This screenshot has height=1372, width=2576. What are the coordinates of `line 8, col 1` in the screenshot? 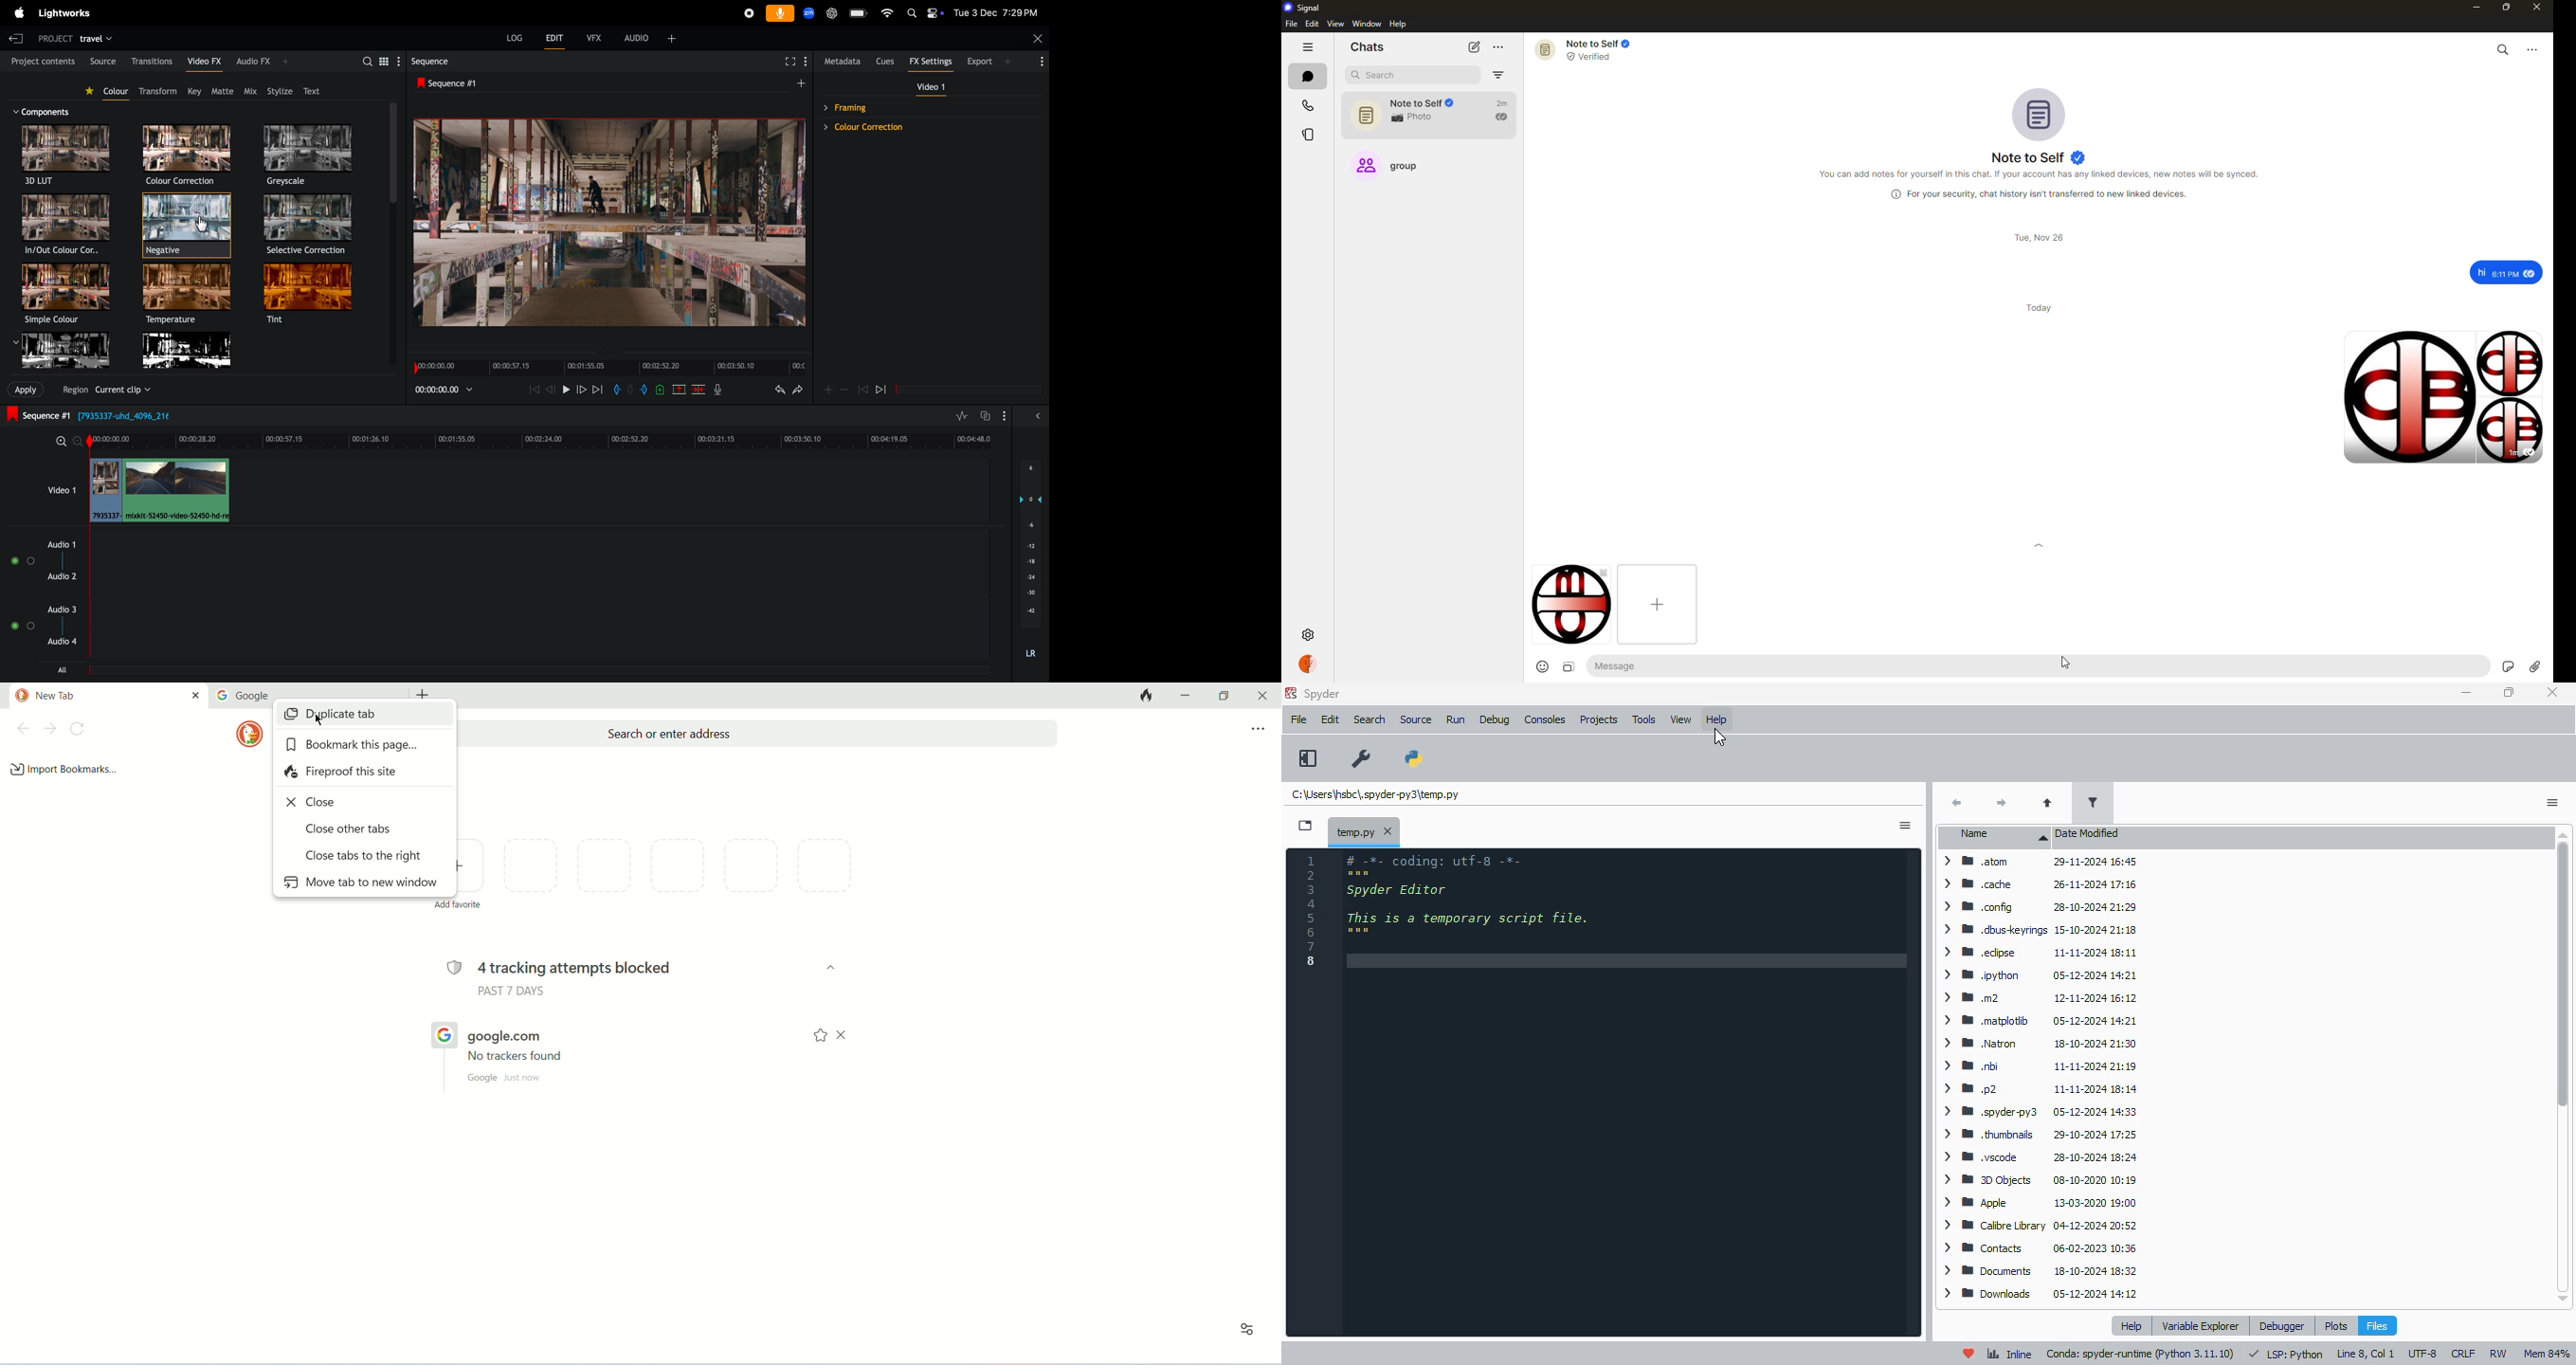 It's located at (2366, 1353).